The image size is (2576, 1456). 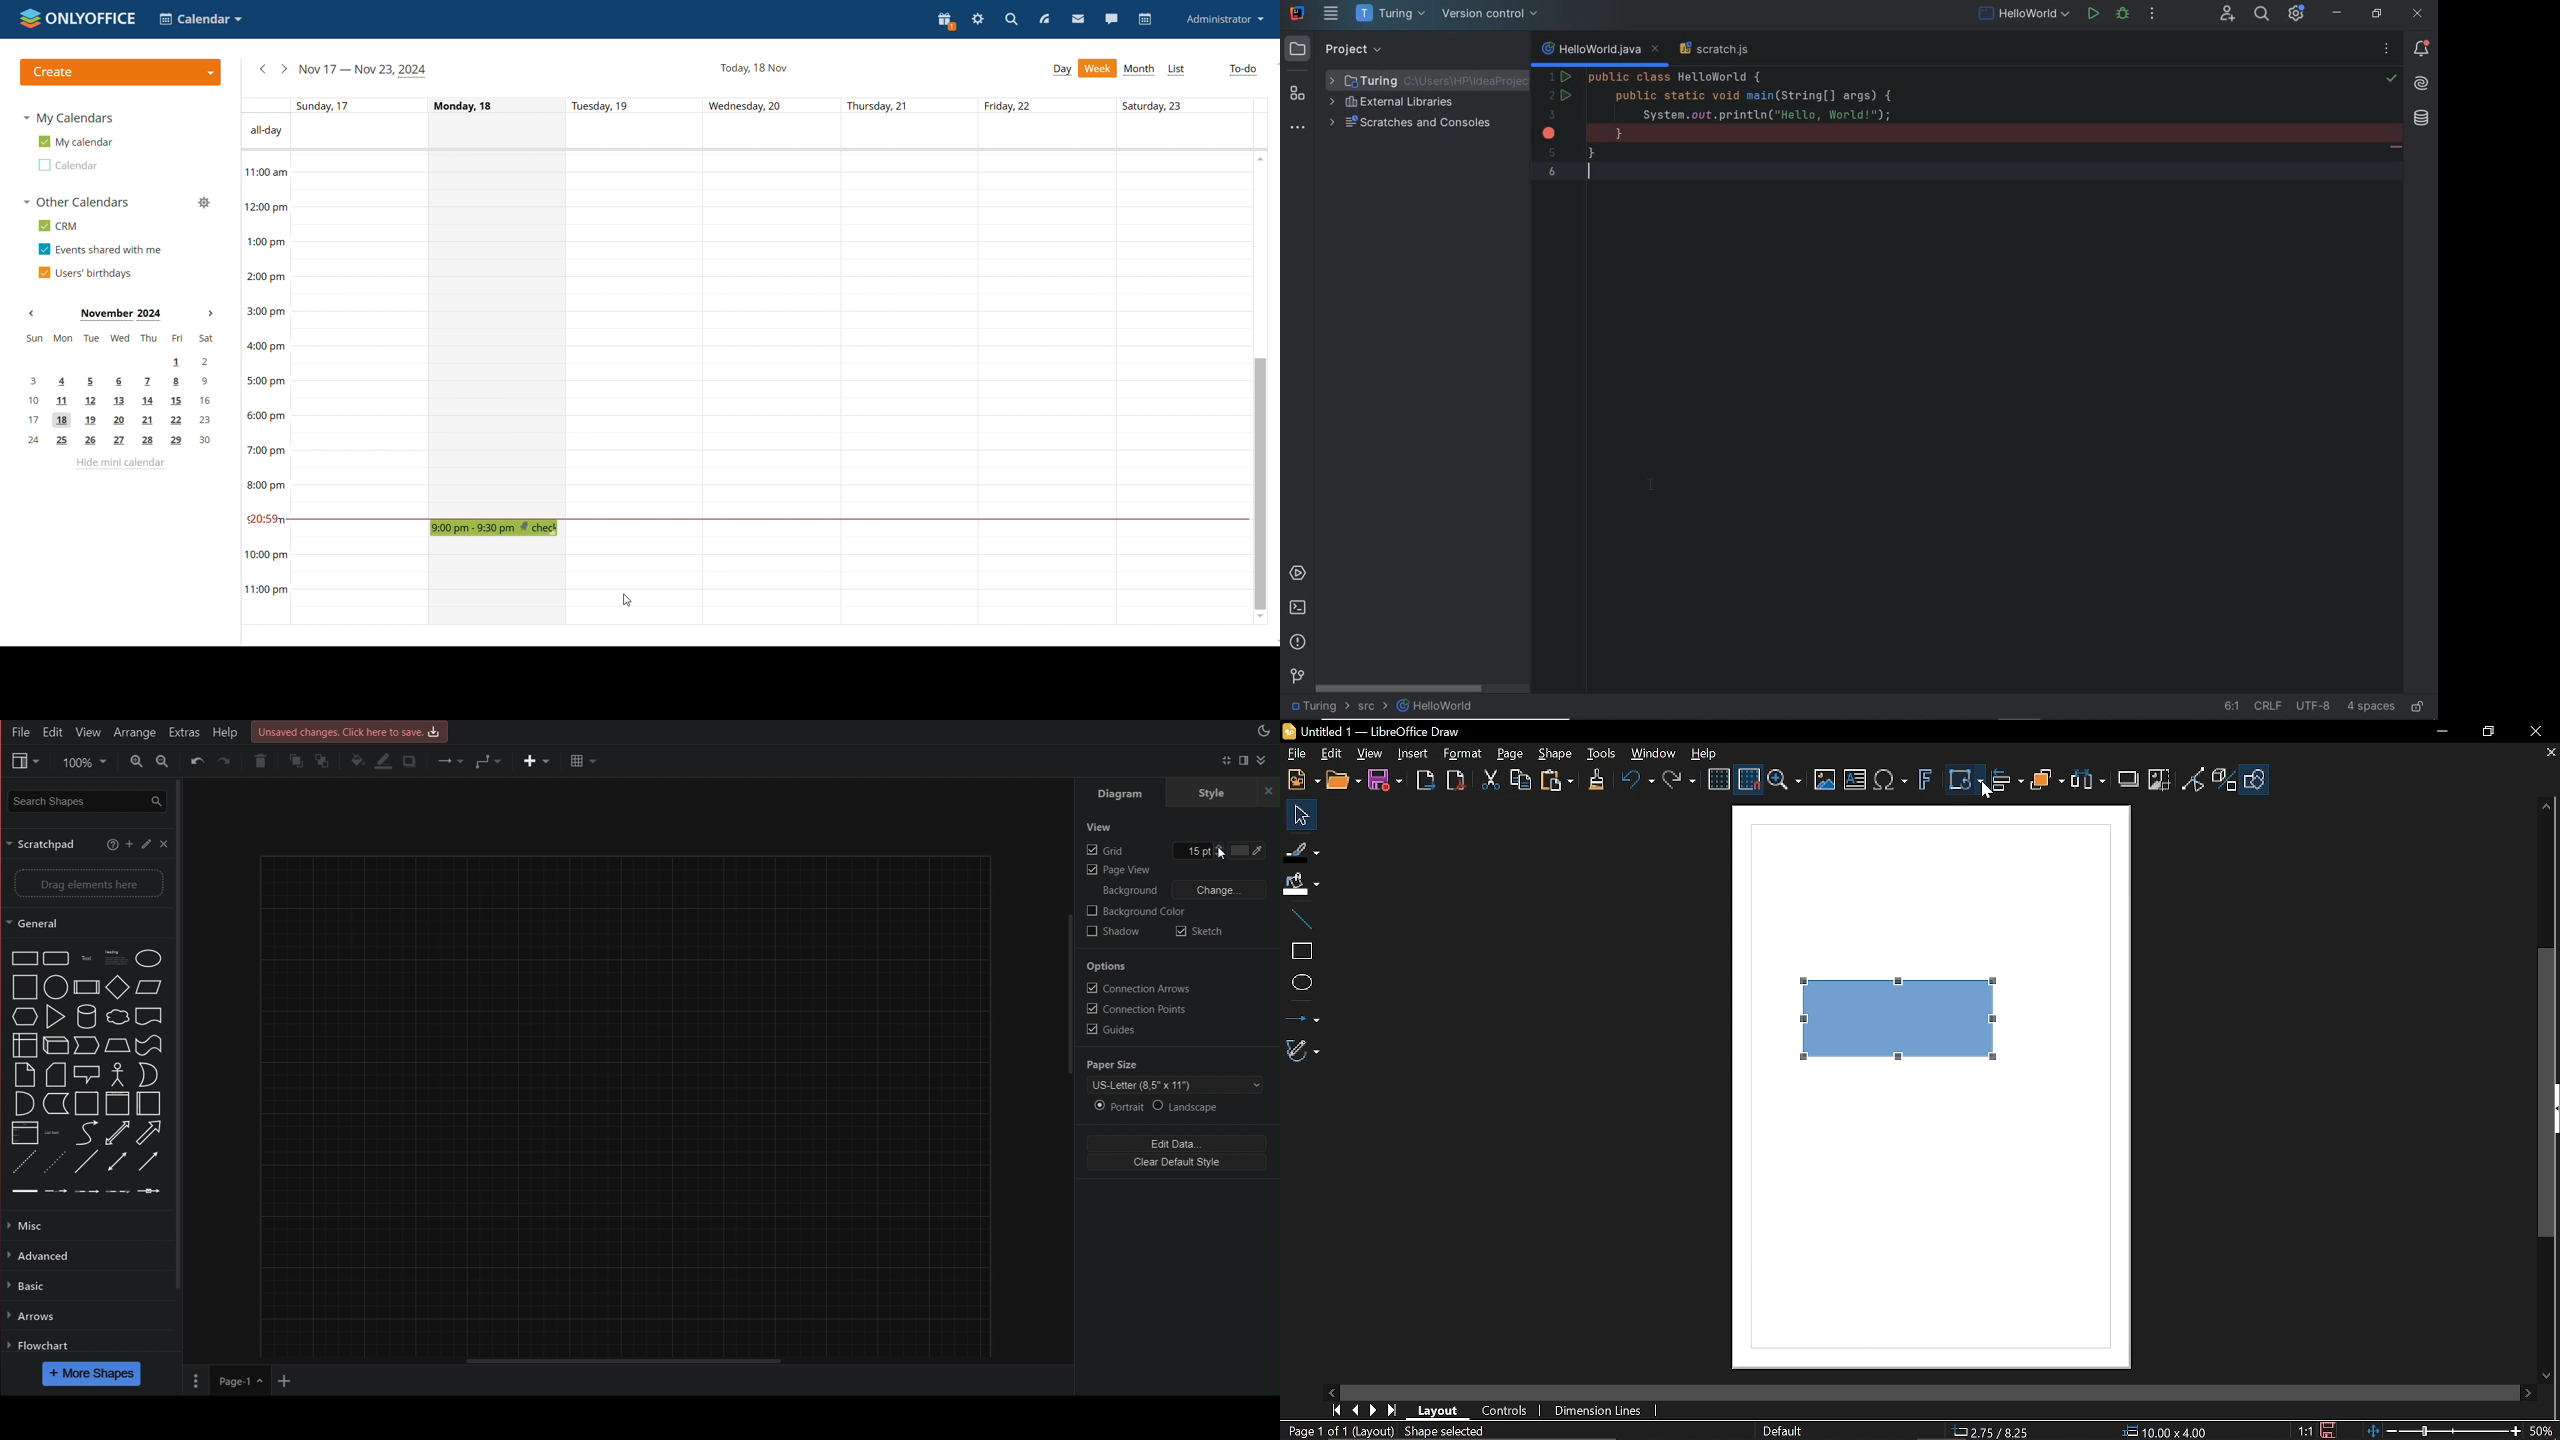 I want to click on , so click(x=147, y=1014).